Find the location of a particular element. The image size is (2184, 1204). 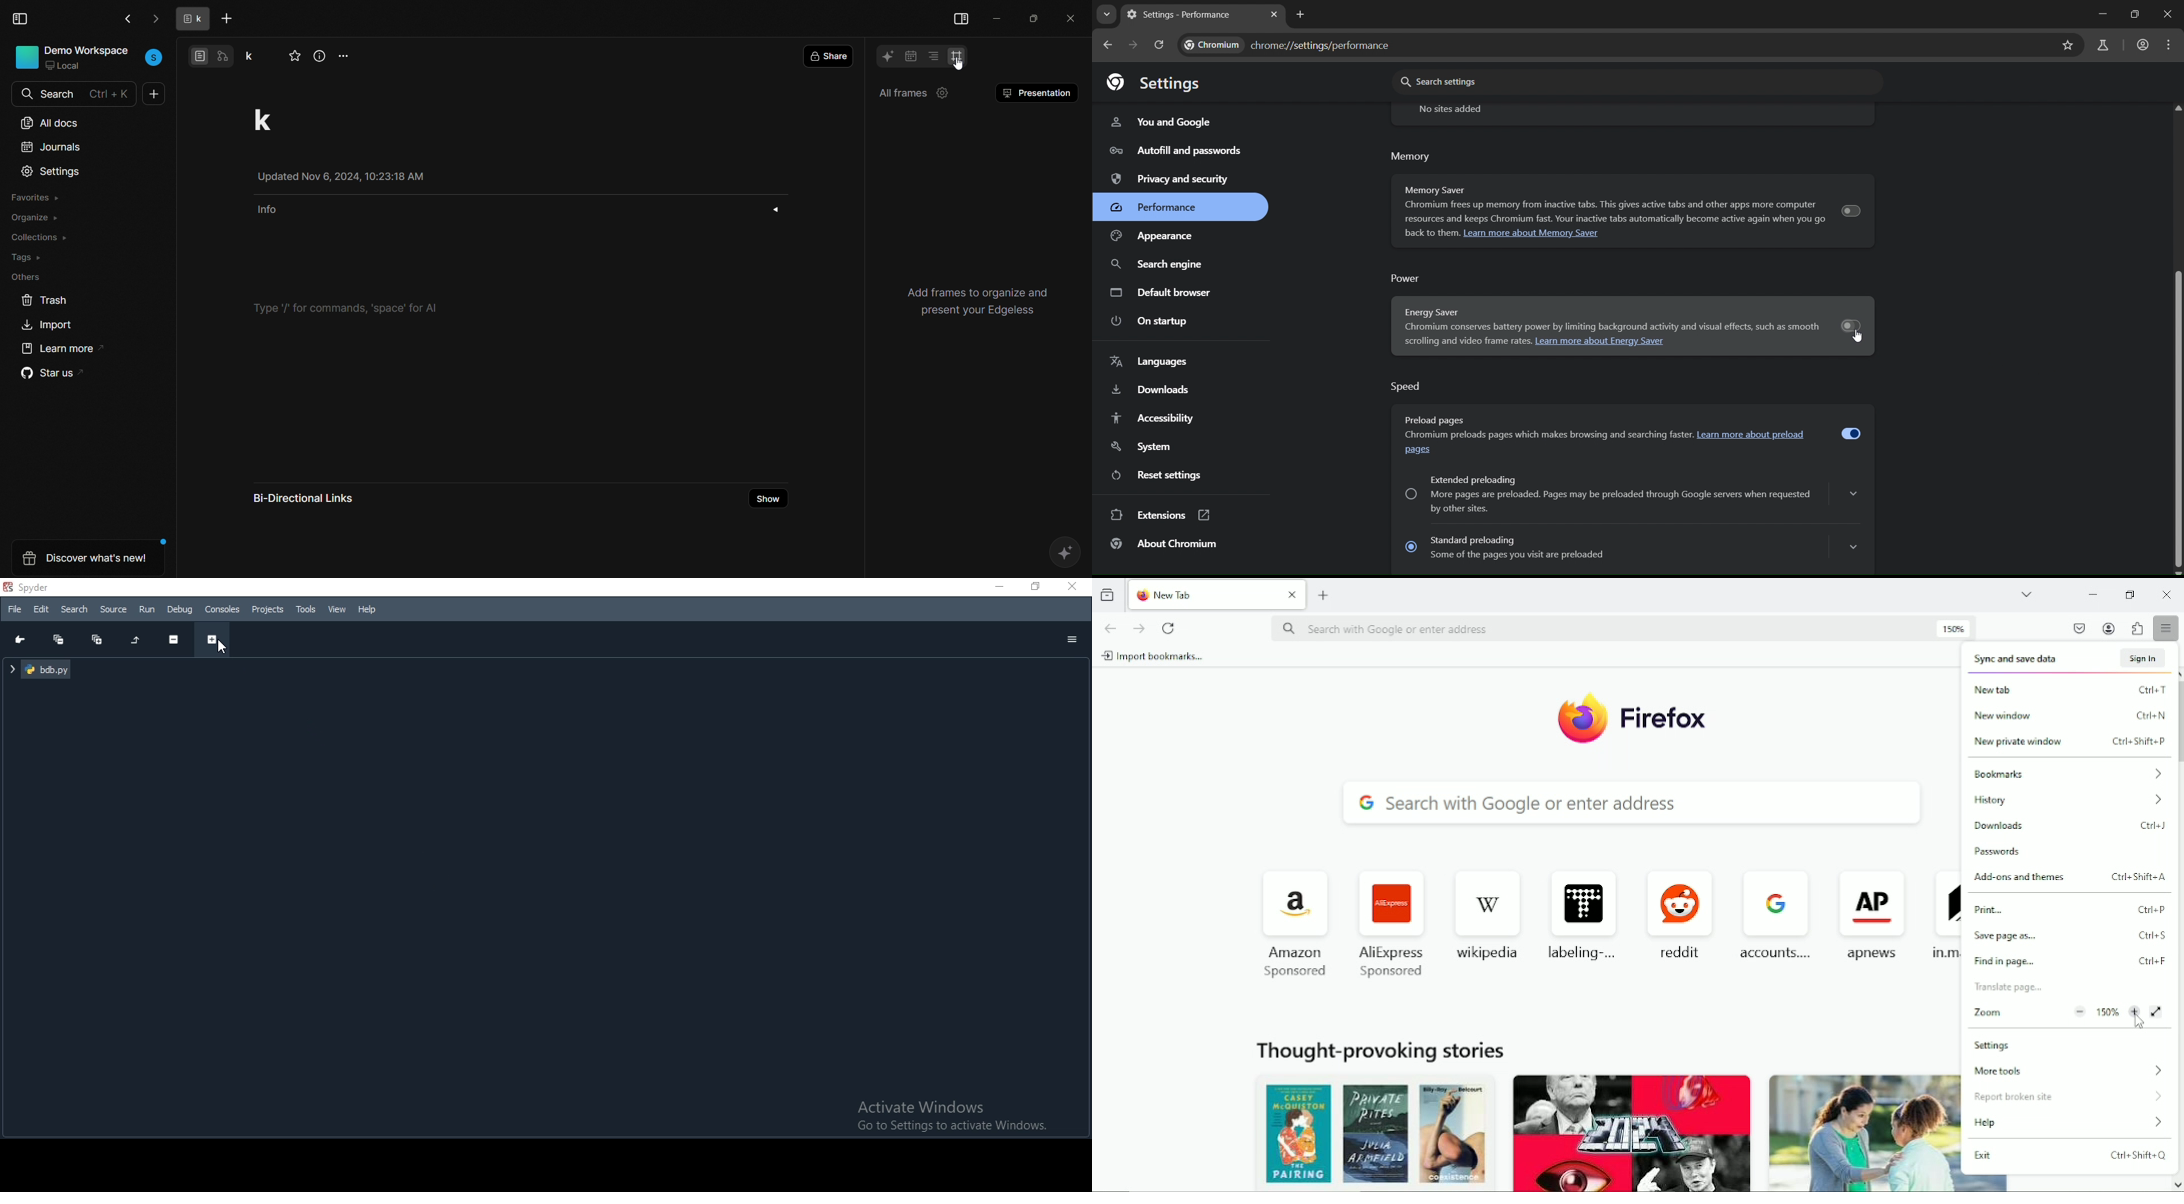

scrolling and video frame rates is located at coordinates (1467, 341).